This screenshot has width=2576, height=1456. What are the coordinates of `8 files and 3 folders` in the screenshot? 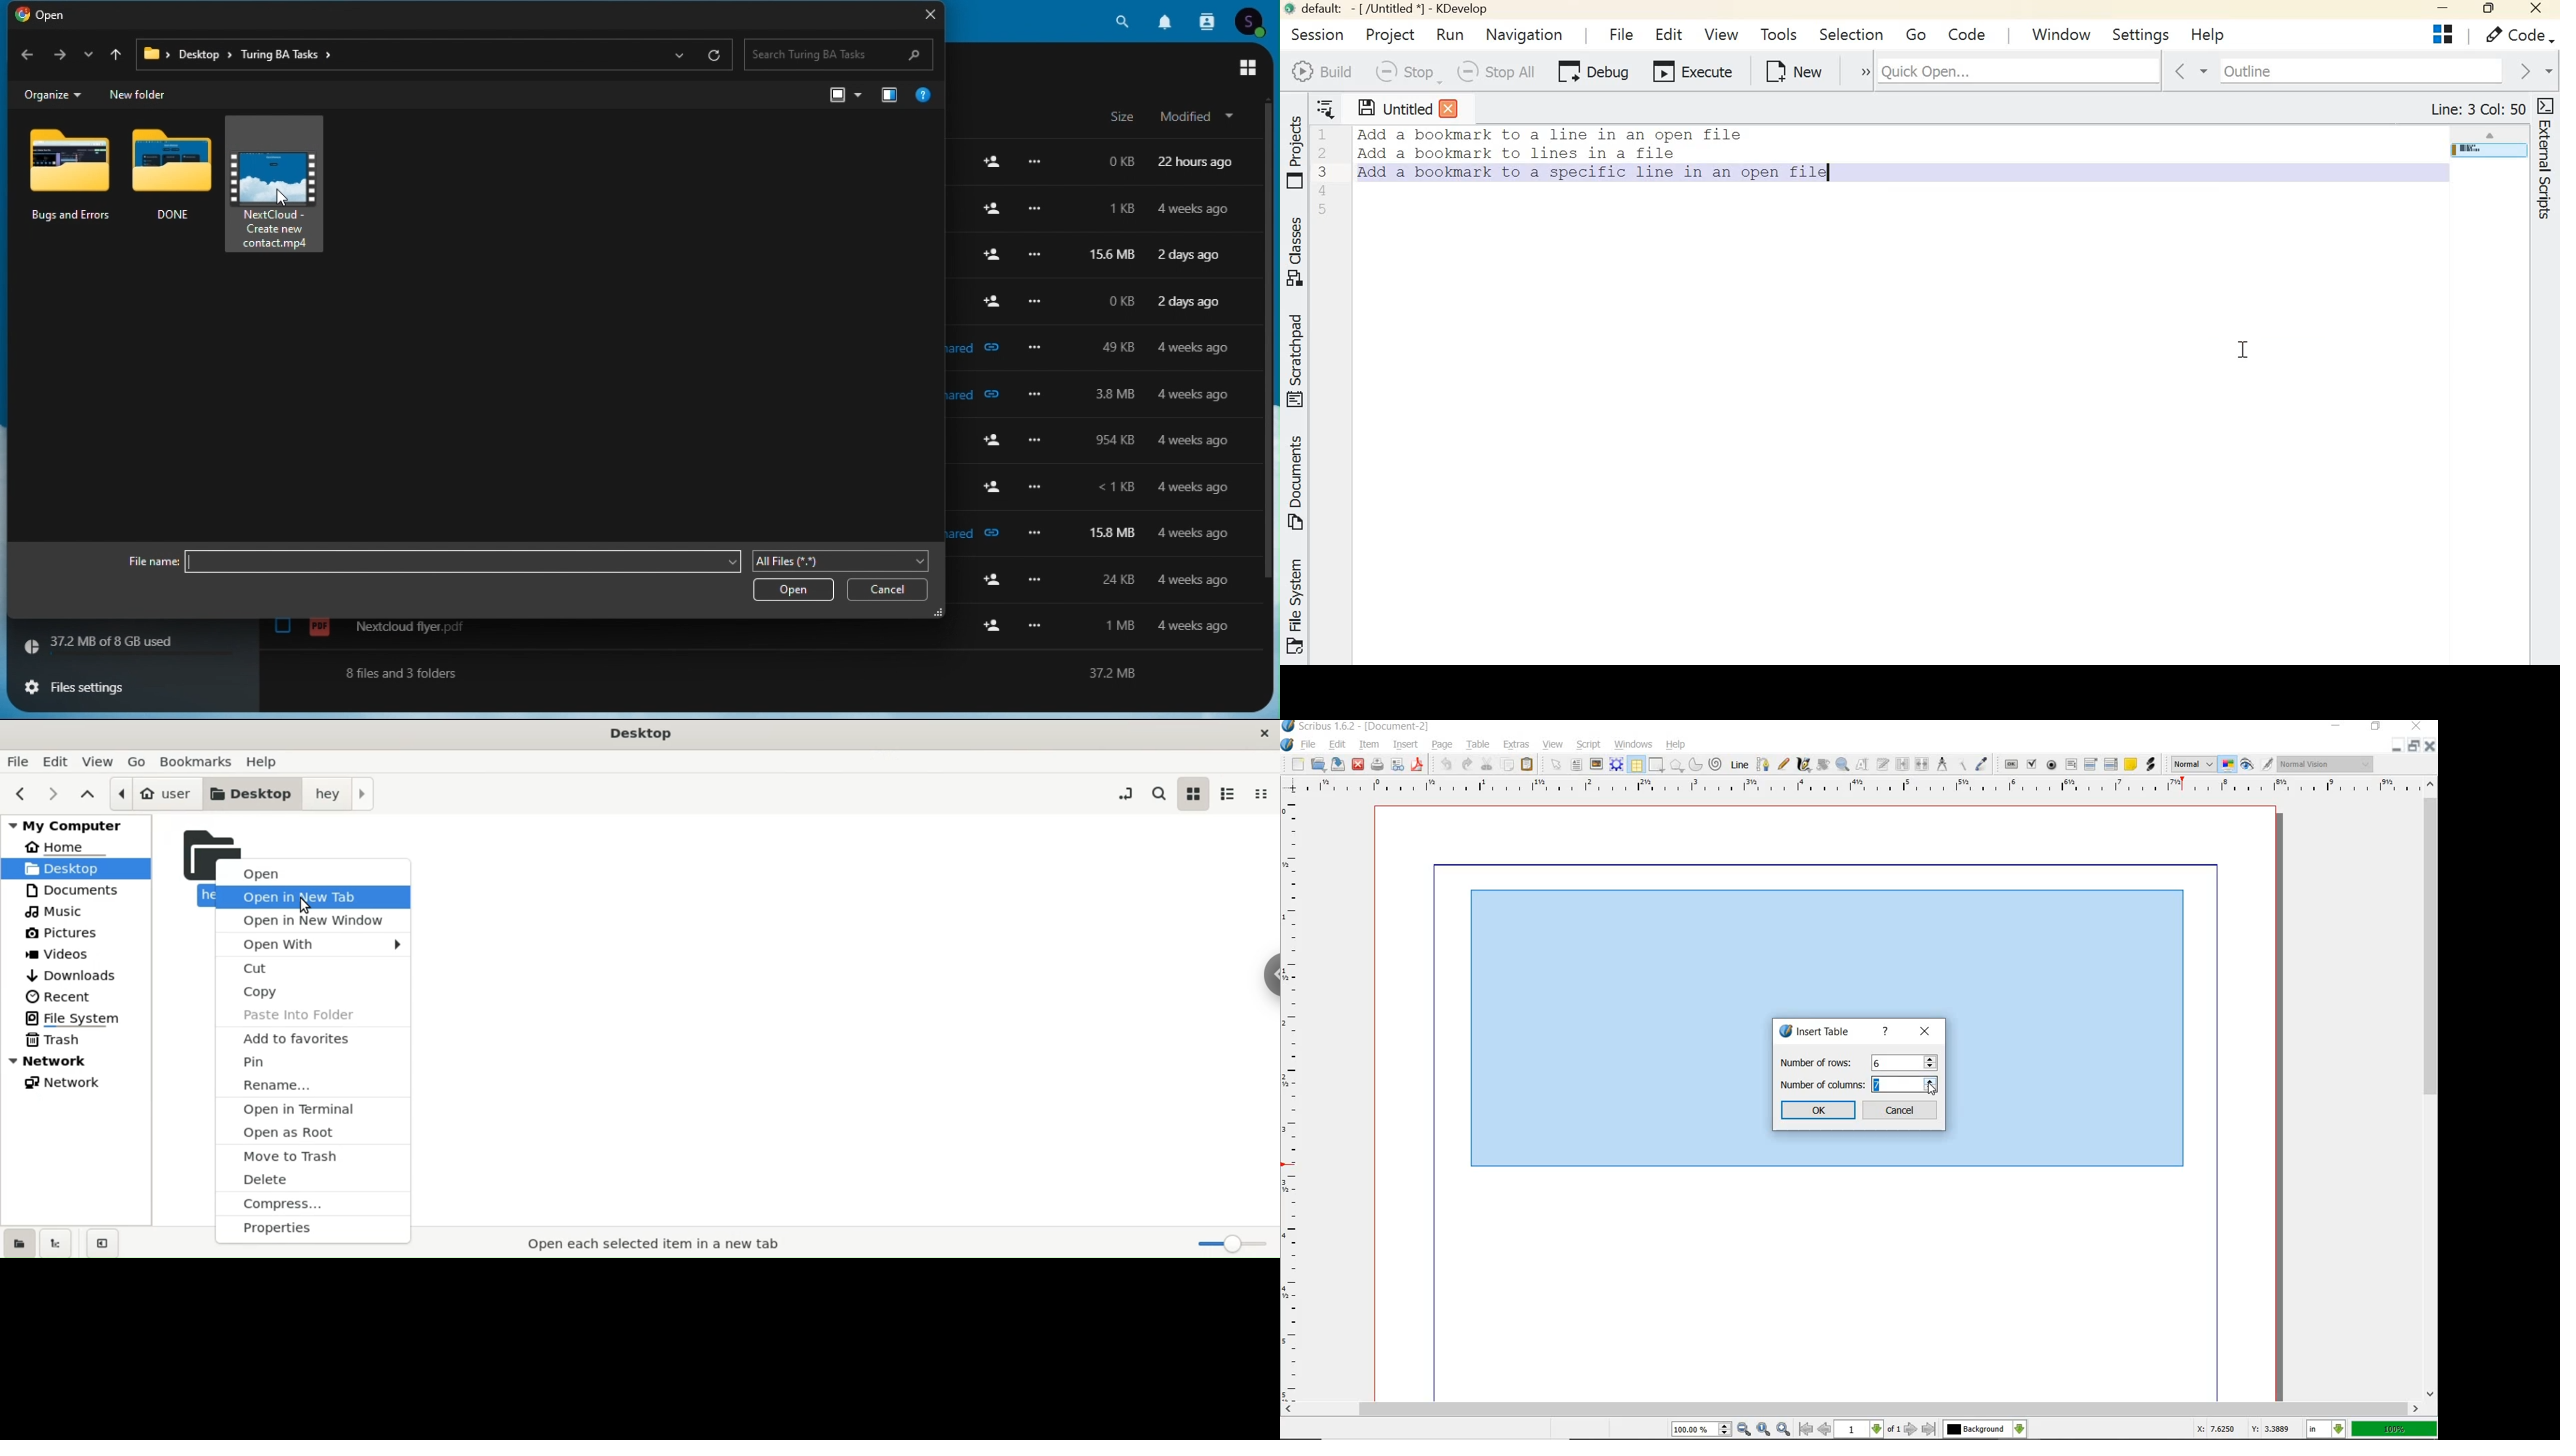 It's located at (400, 674).